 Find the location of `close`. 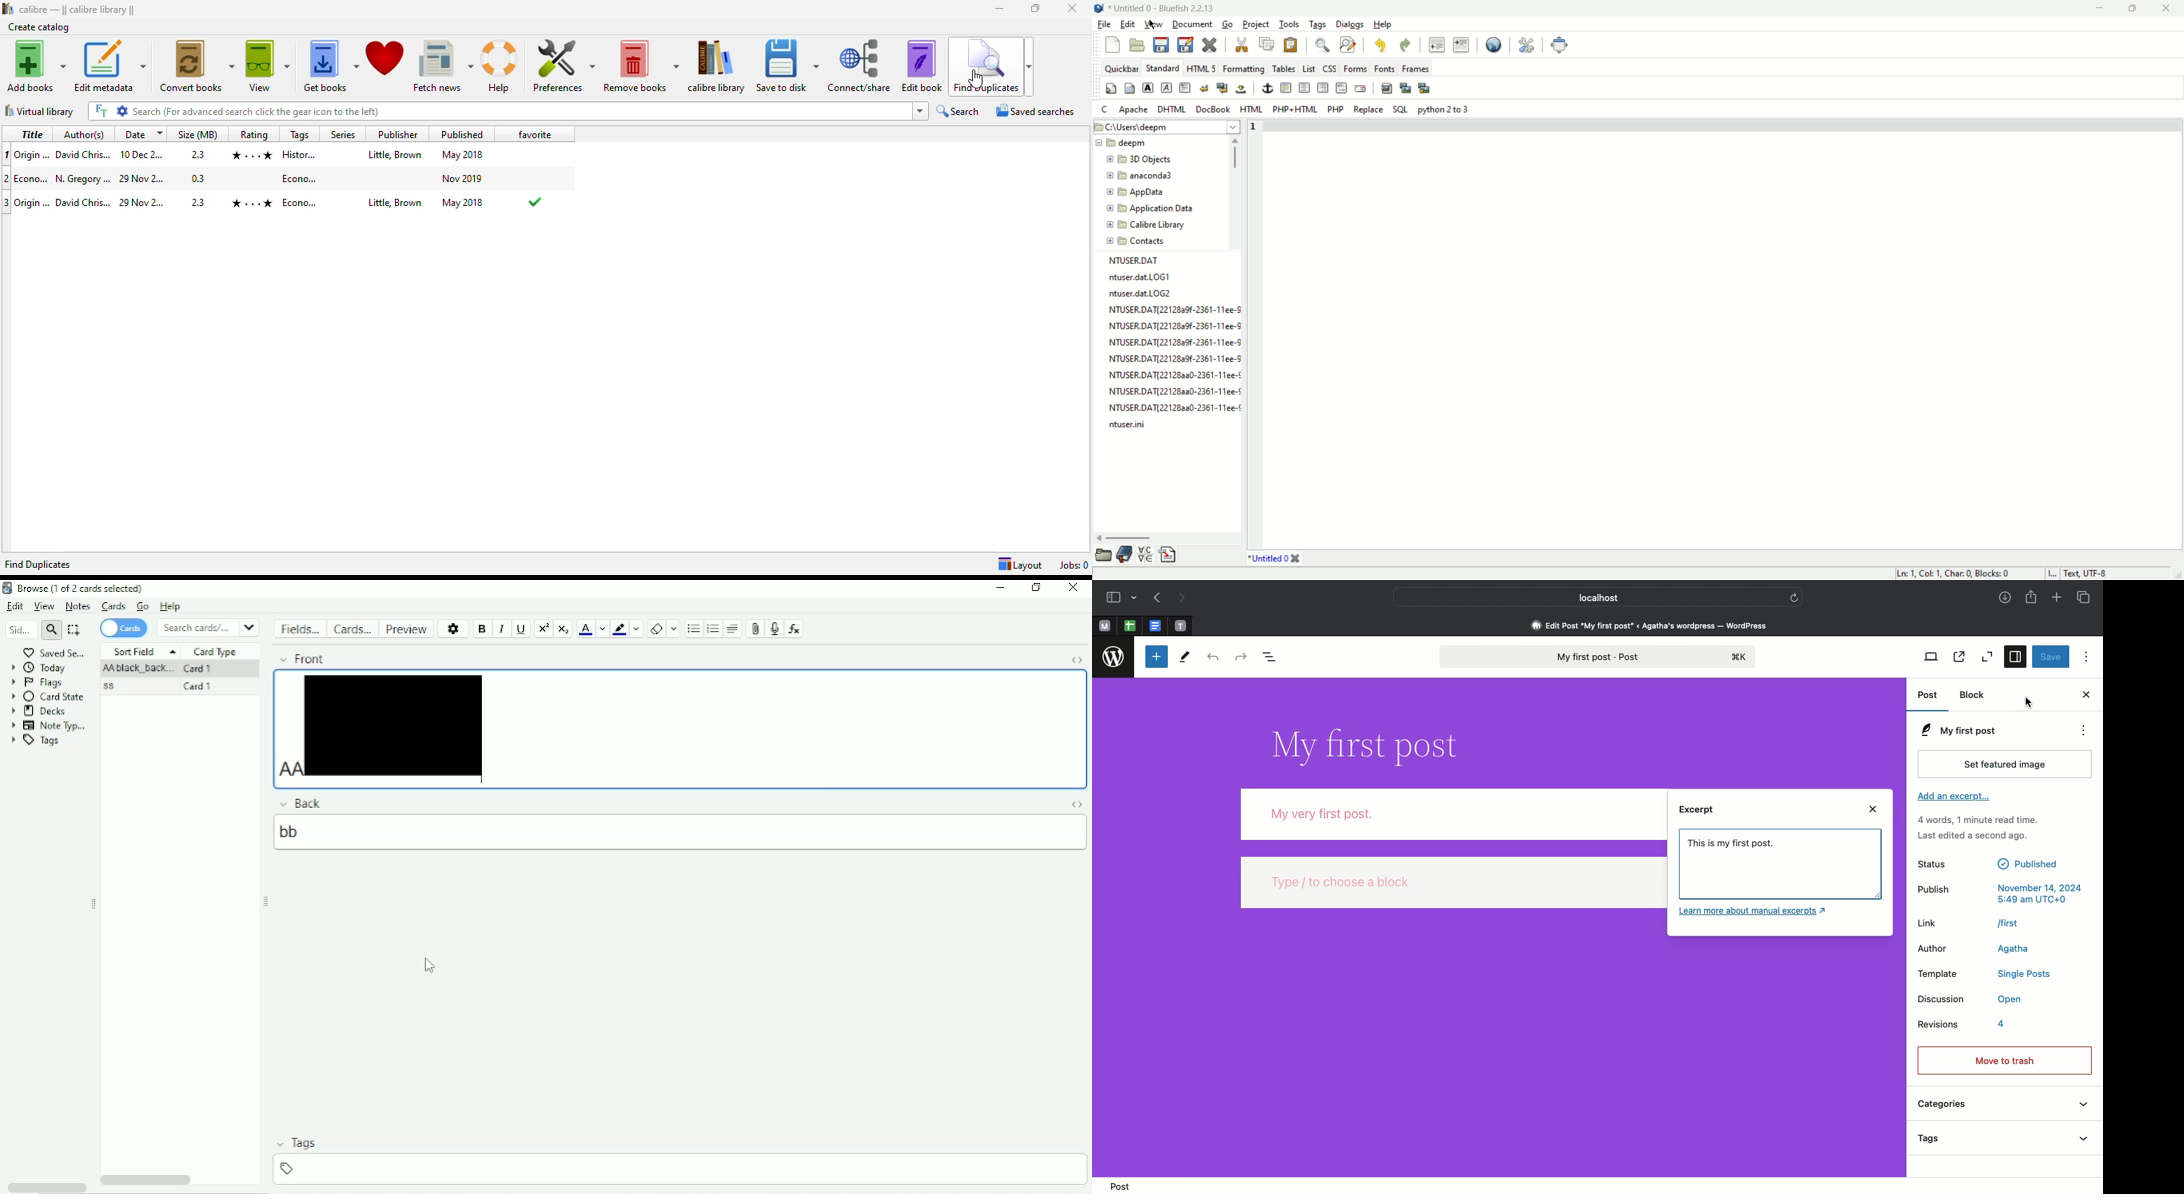

close is located at coordinates (2169, 9).